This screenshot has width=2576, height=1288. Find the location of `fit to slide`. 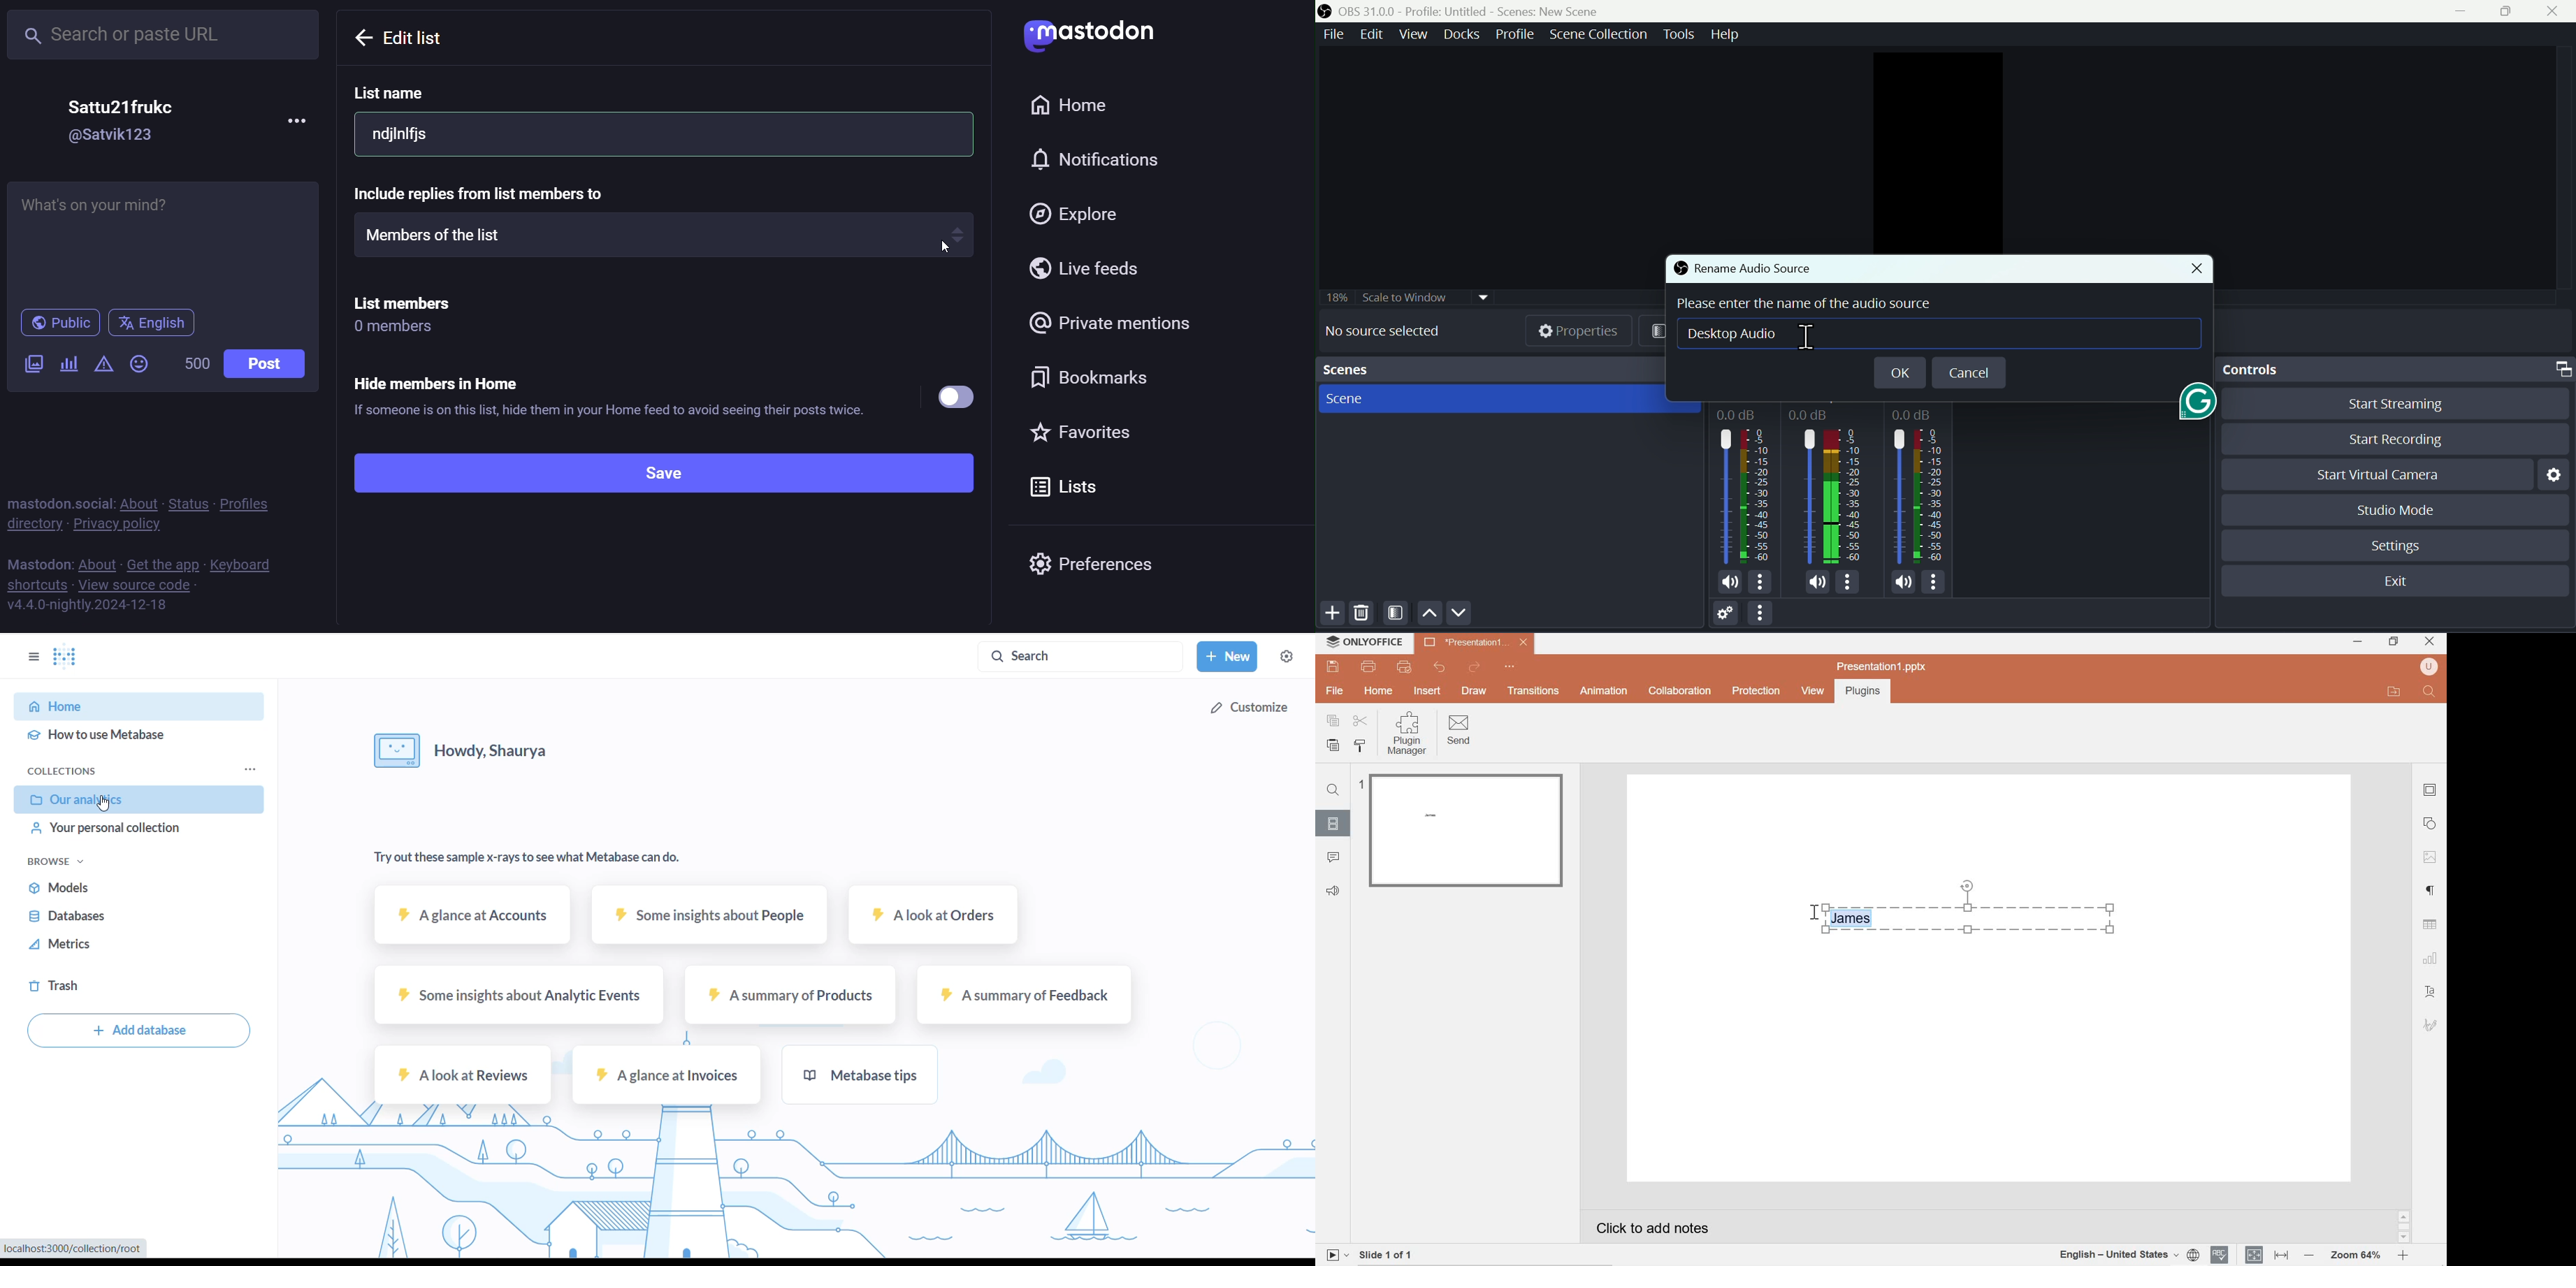

fit to slide is located at coordinates (2254, 1255).